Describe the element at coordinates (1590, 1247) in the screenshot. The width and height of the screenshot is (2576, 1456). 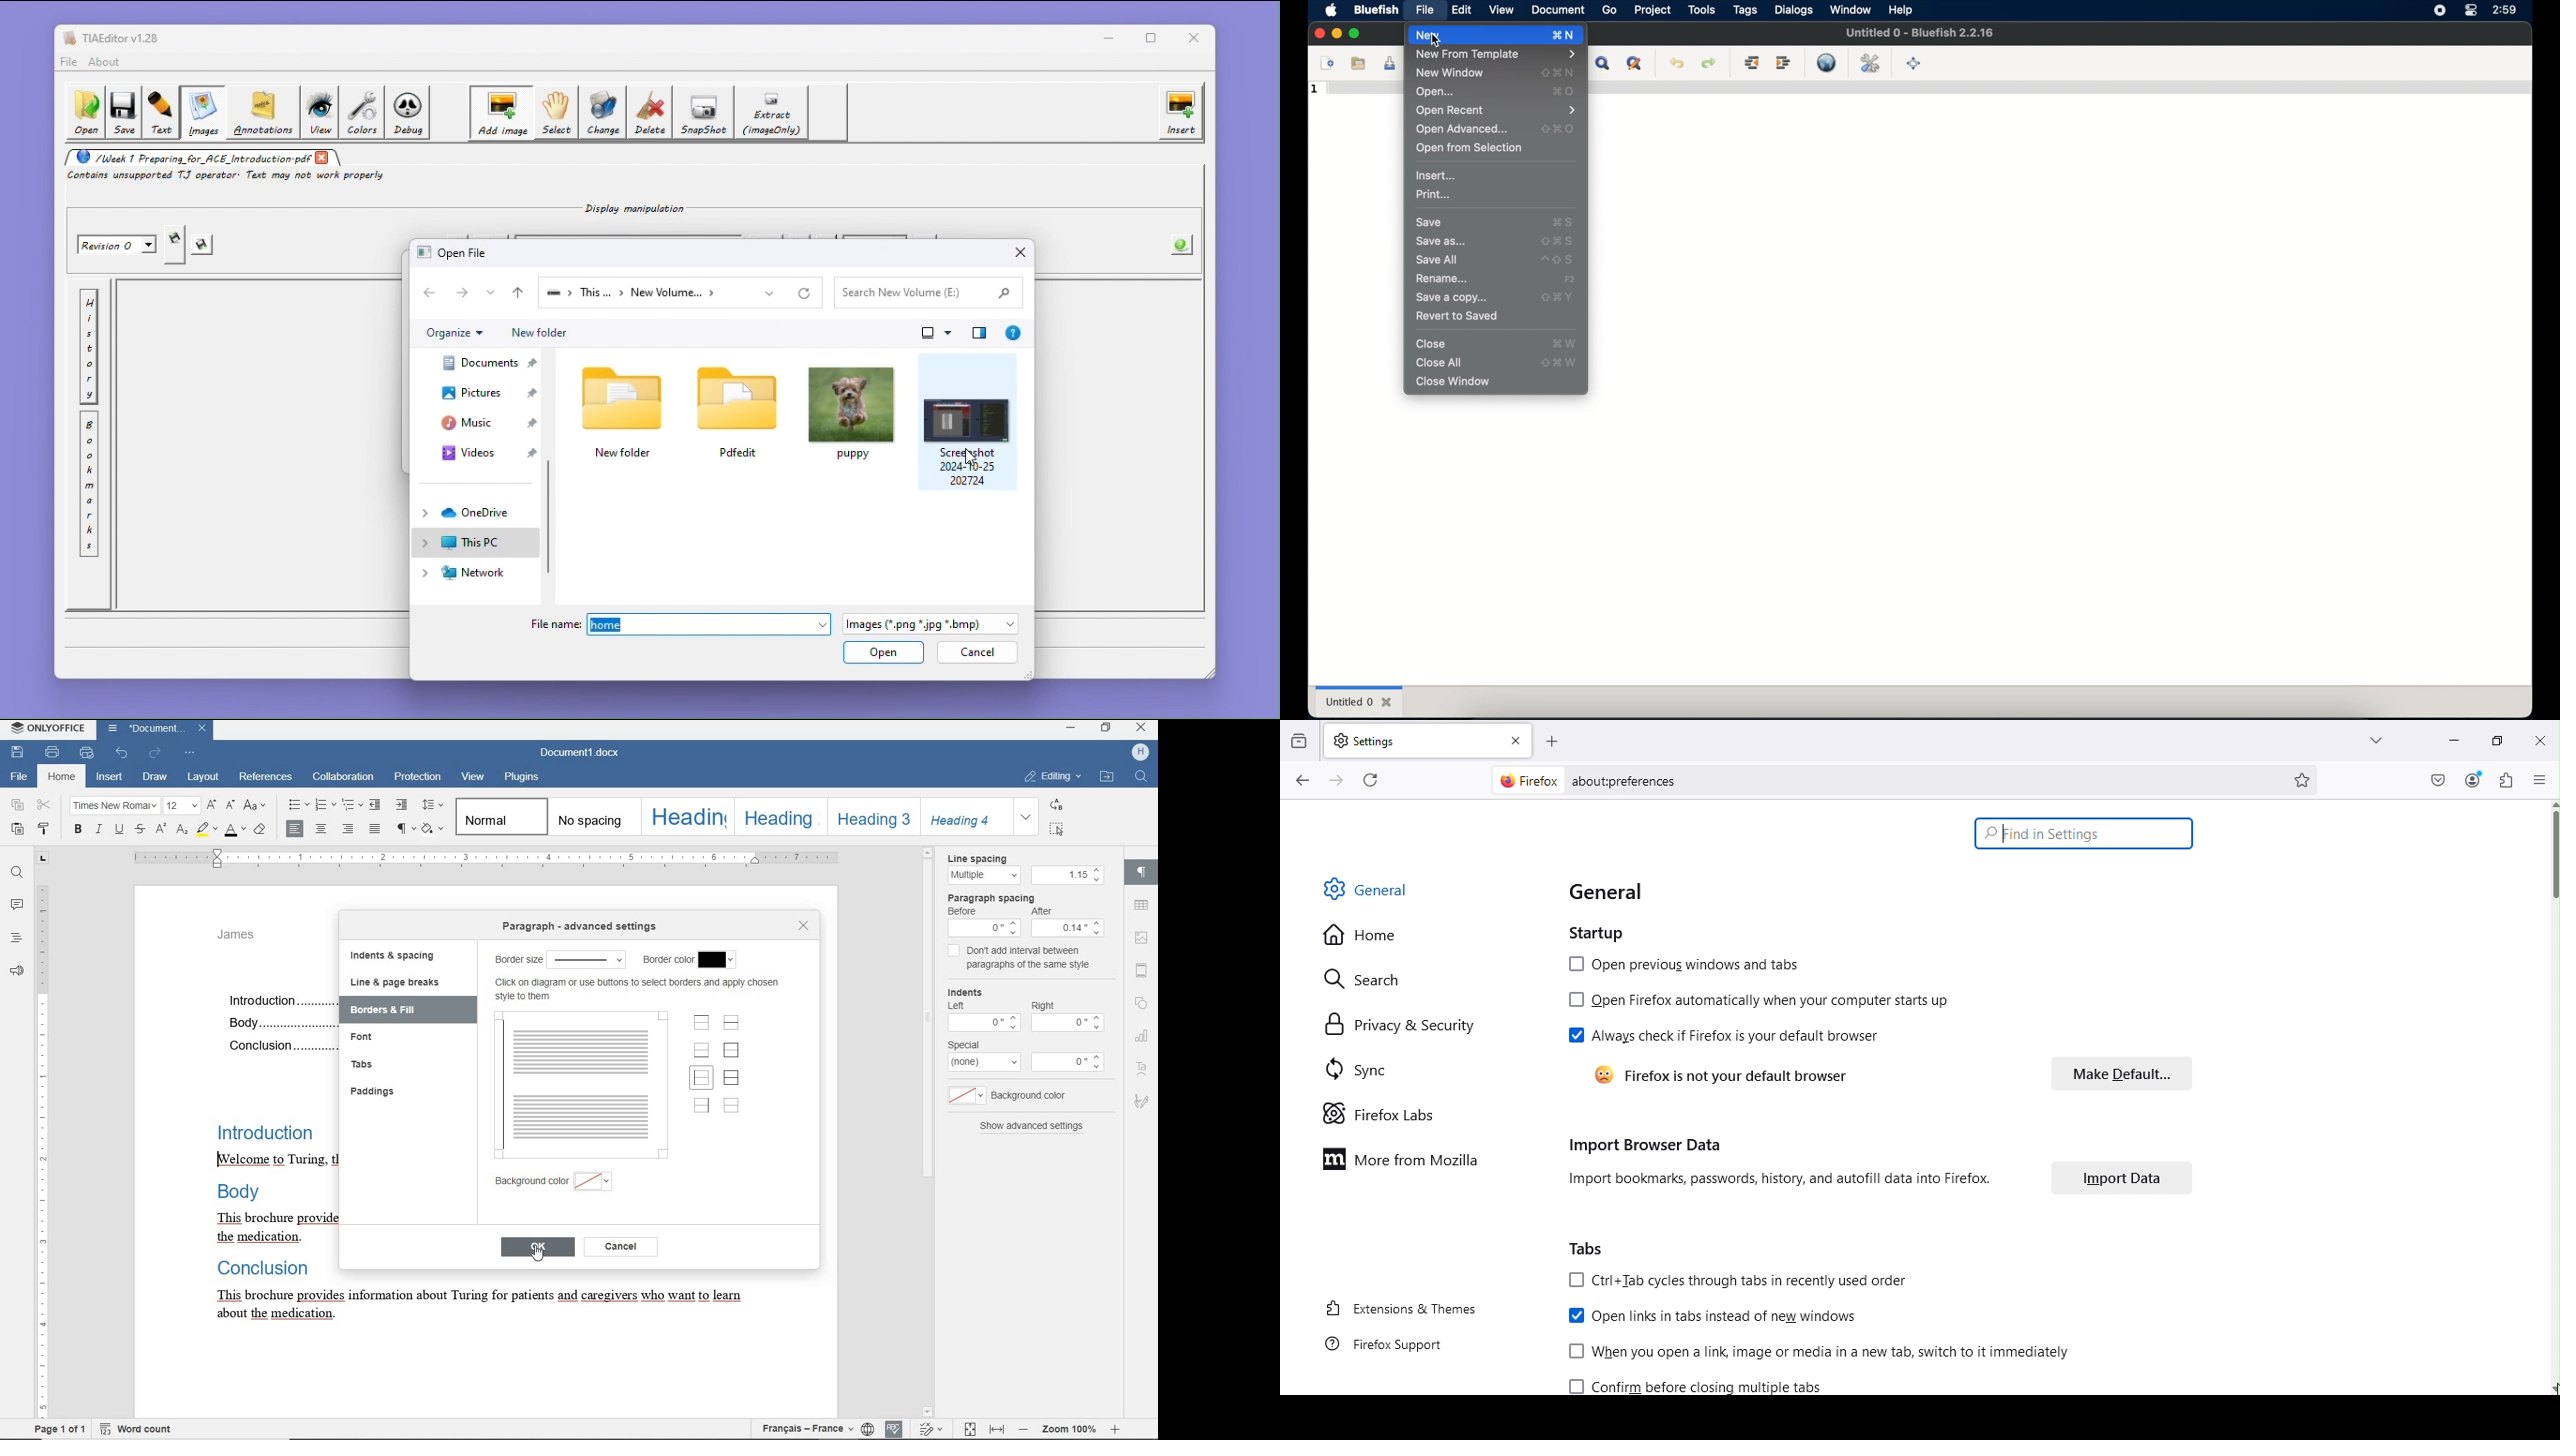
I see `Tabs` at that location.